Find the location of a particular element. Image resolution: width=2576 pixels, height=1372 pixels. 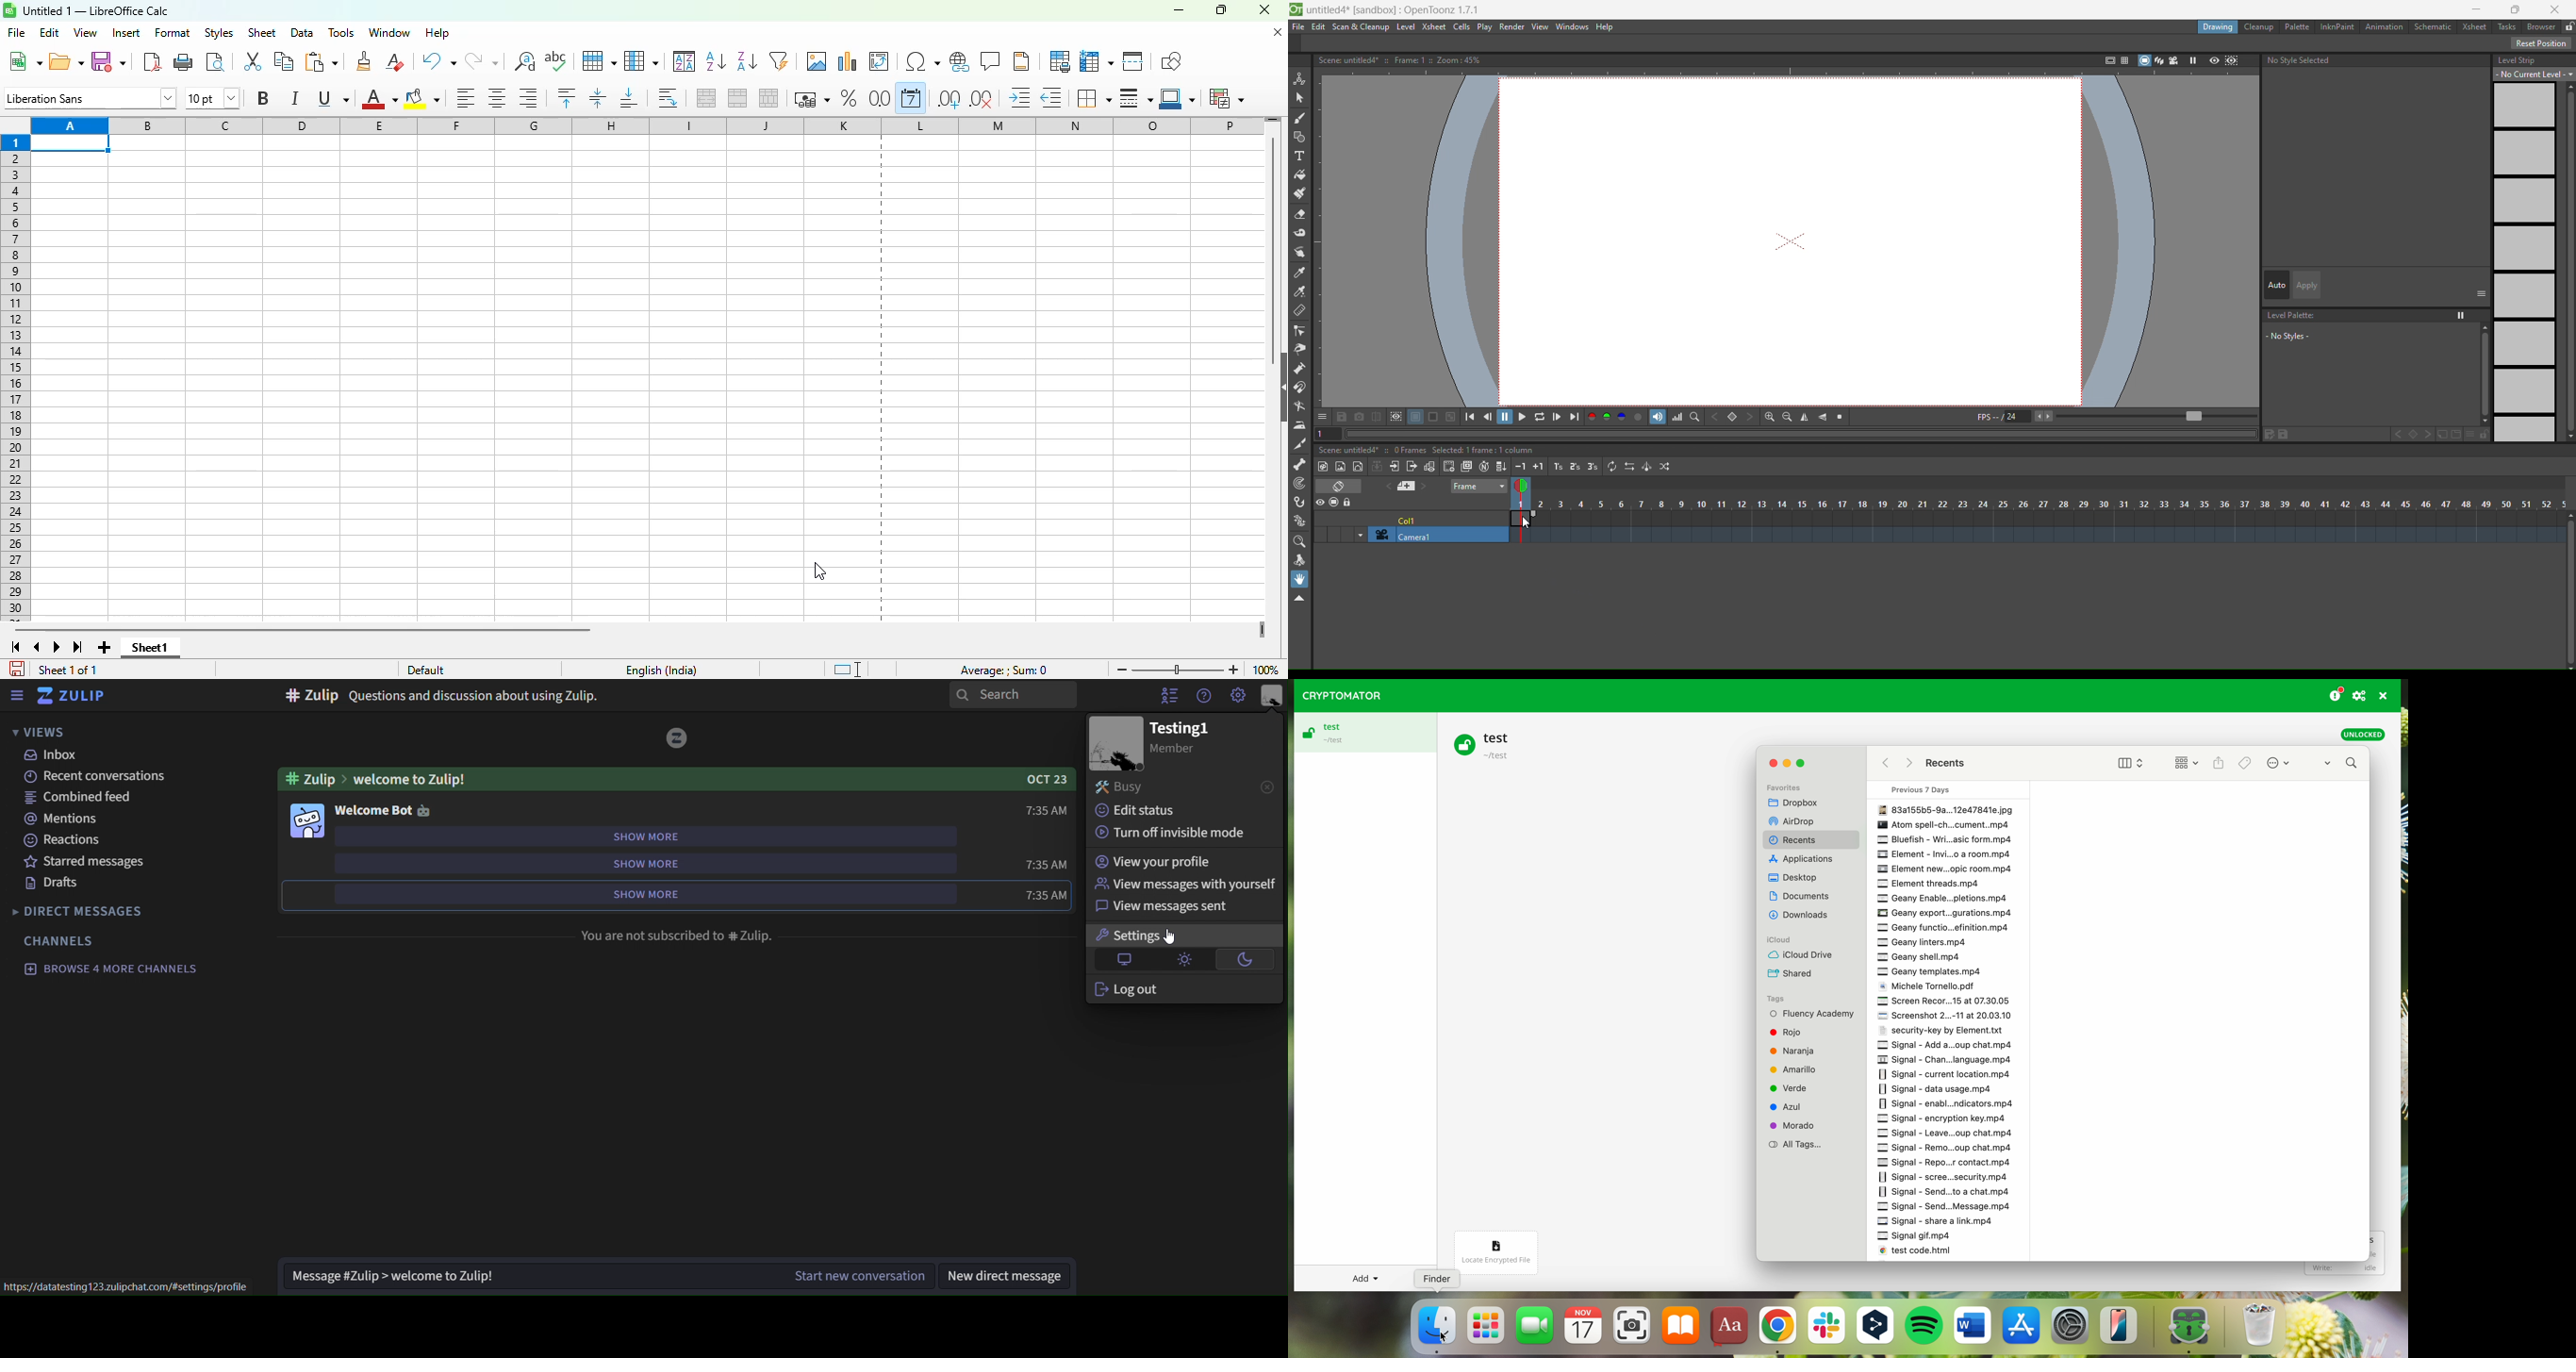

plastic tool is located at coordinates (1299, 521).